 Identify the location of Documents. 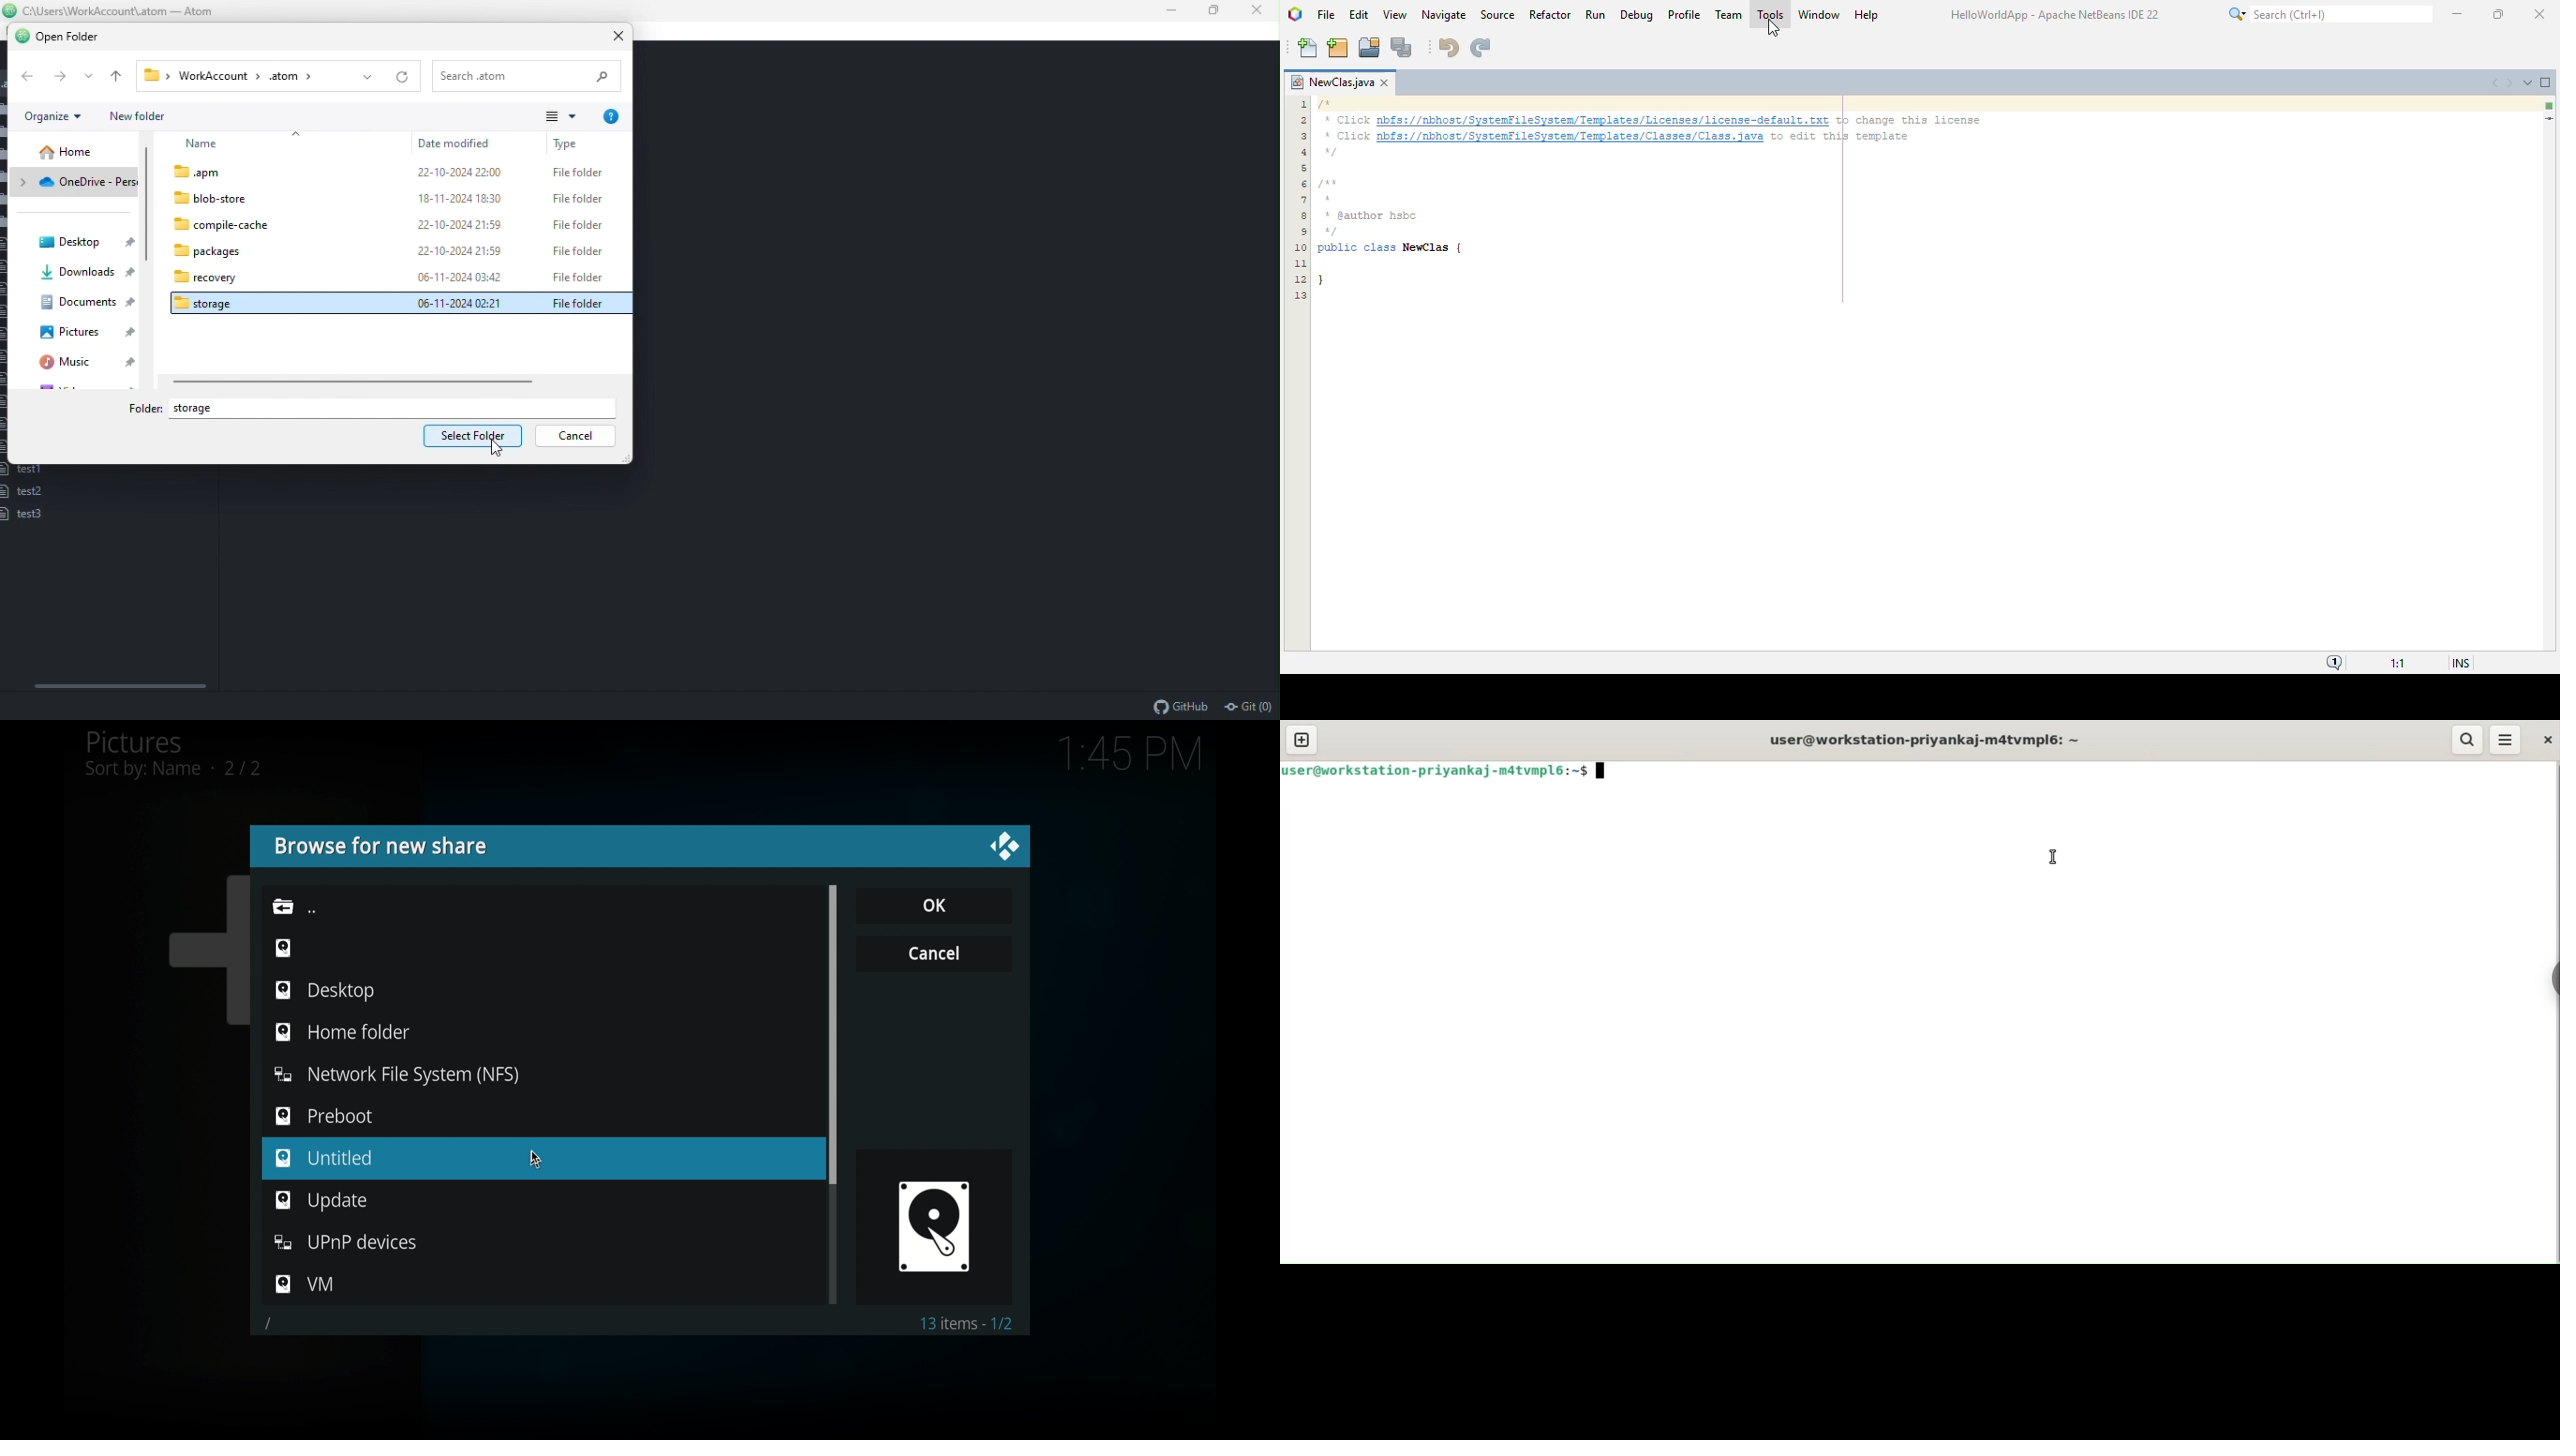
(87, 302).